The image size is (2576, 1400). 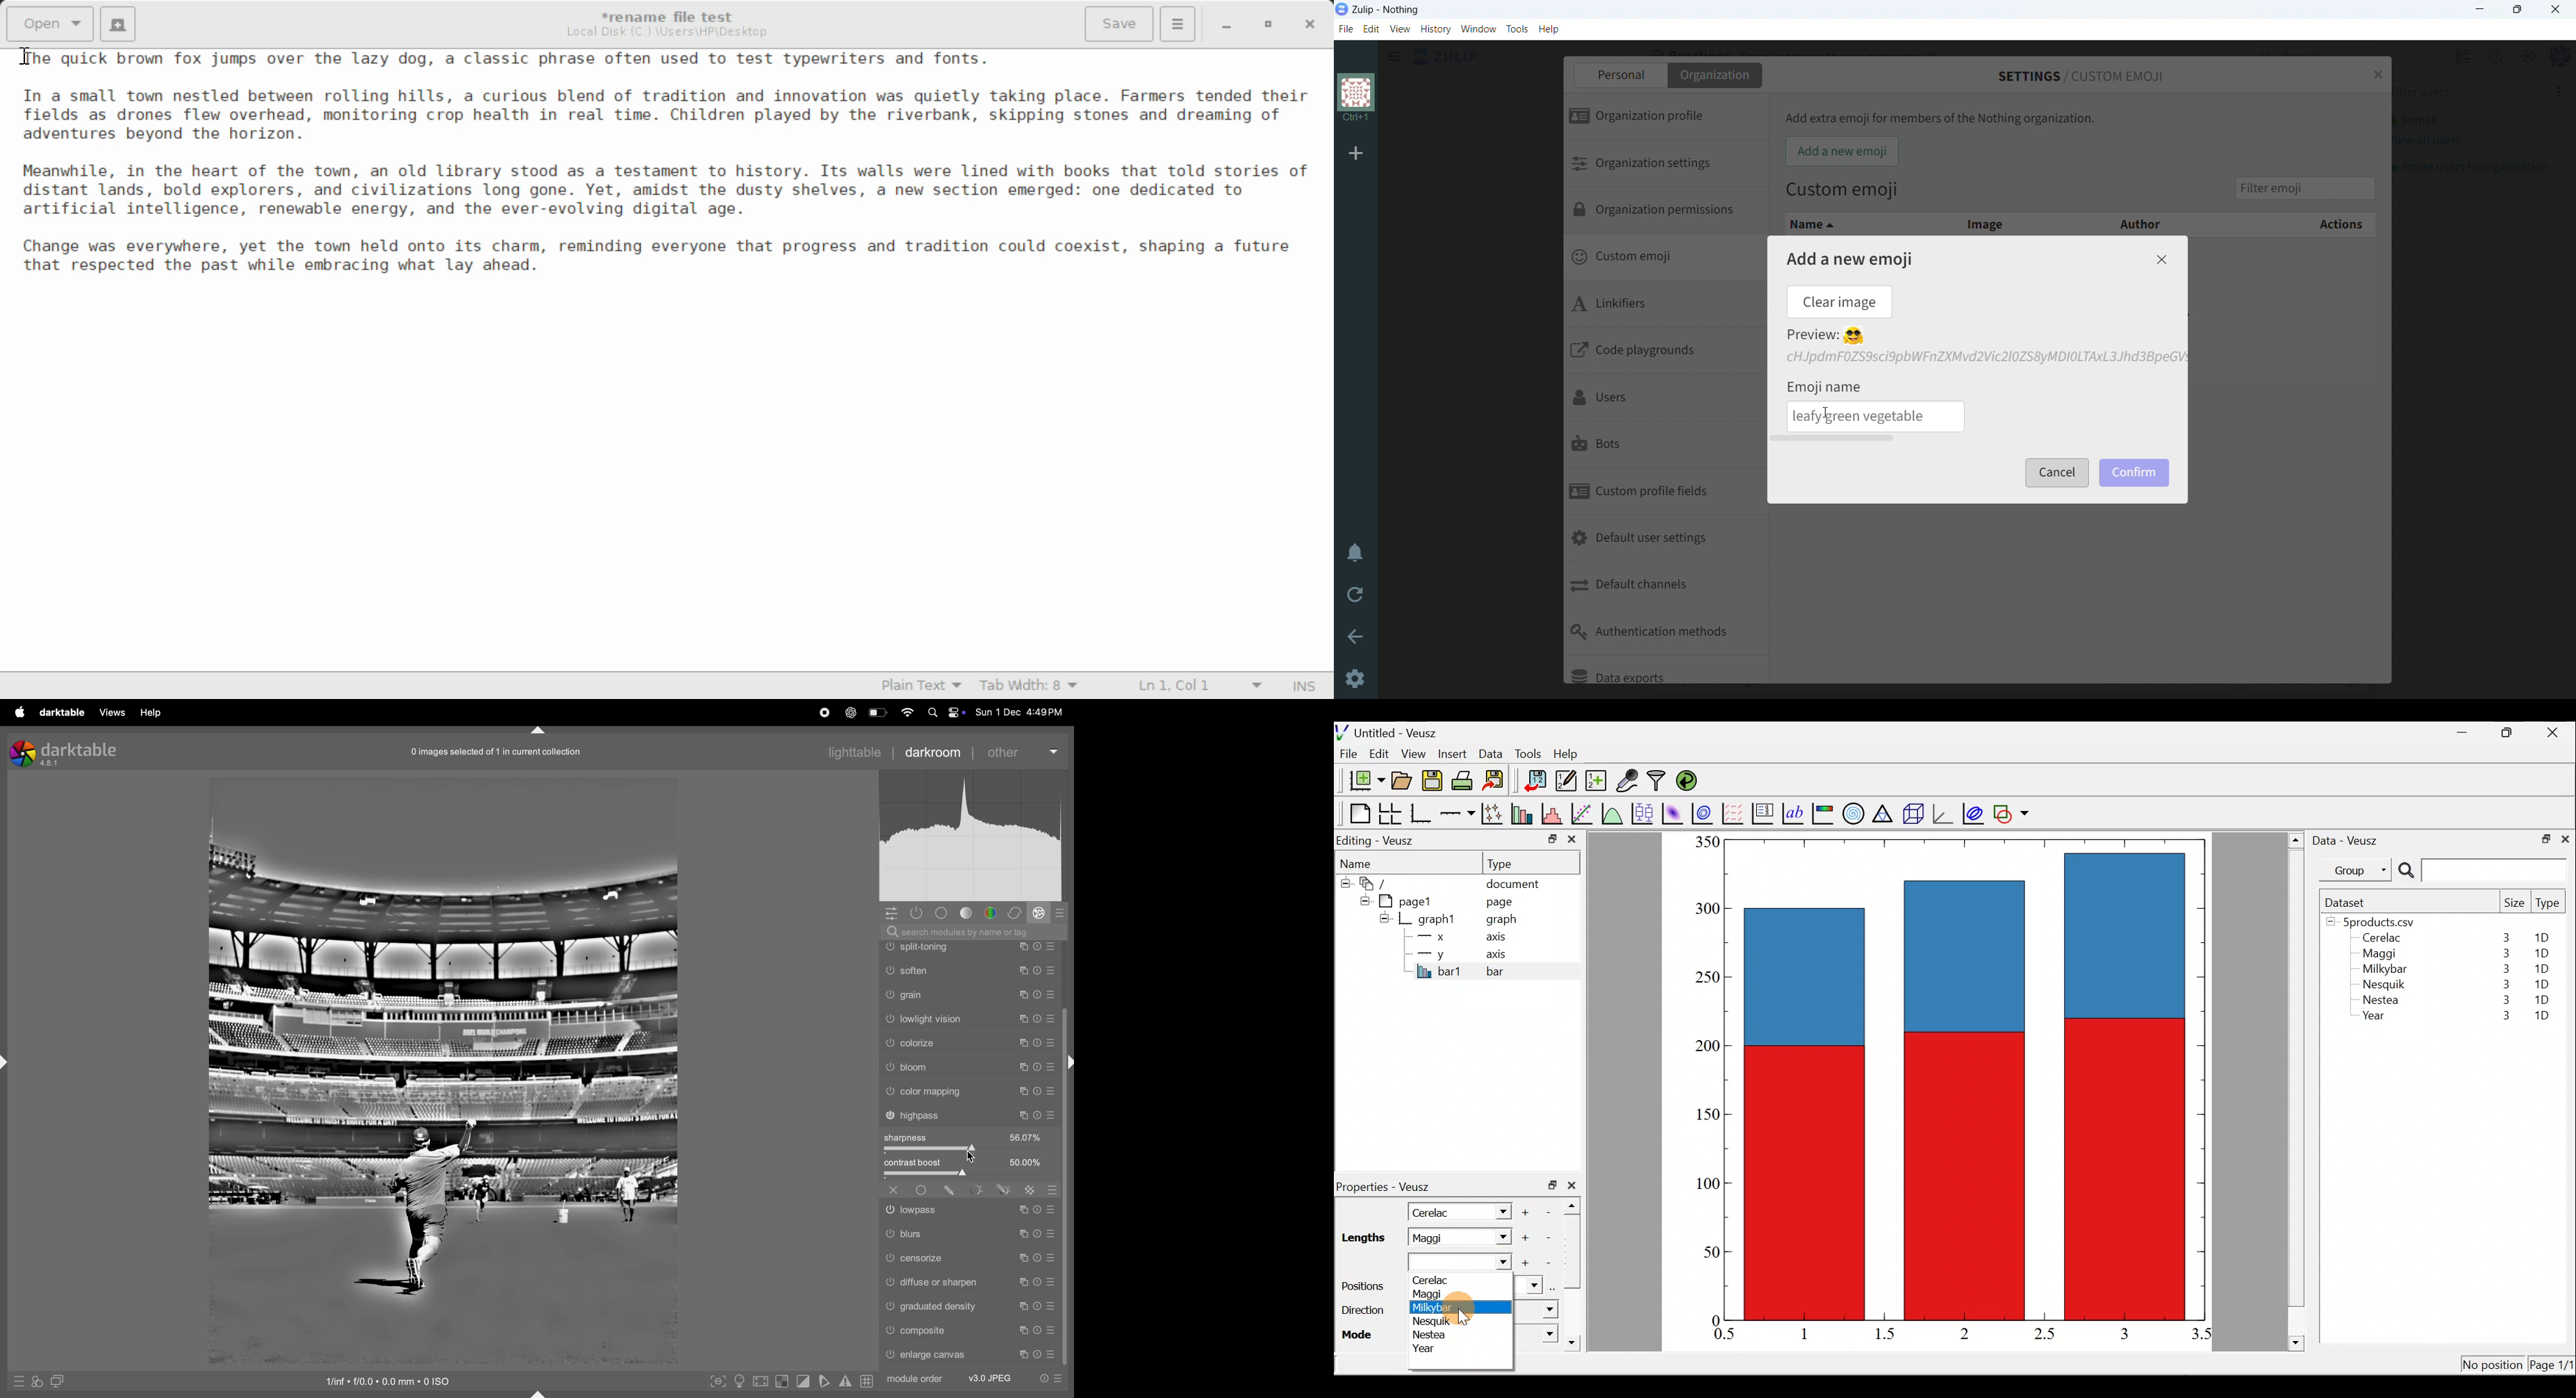 What do you see at coordinates (2481, 9) in the screenshot?
I see `minimize` at bounding box center [2481, 9].